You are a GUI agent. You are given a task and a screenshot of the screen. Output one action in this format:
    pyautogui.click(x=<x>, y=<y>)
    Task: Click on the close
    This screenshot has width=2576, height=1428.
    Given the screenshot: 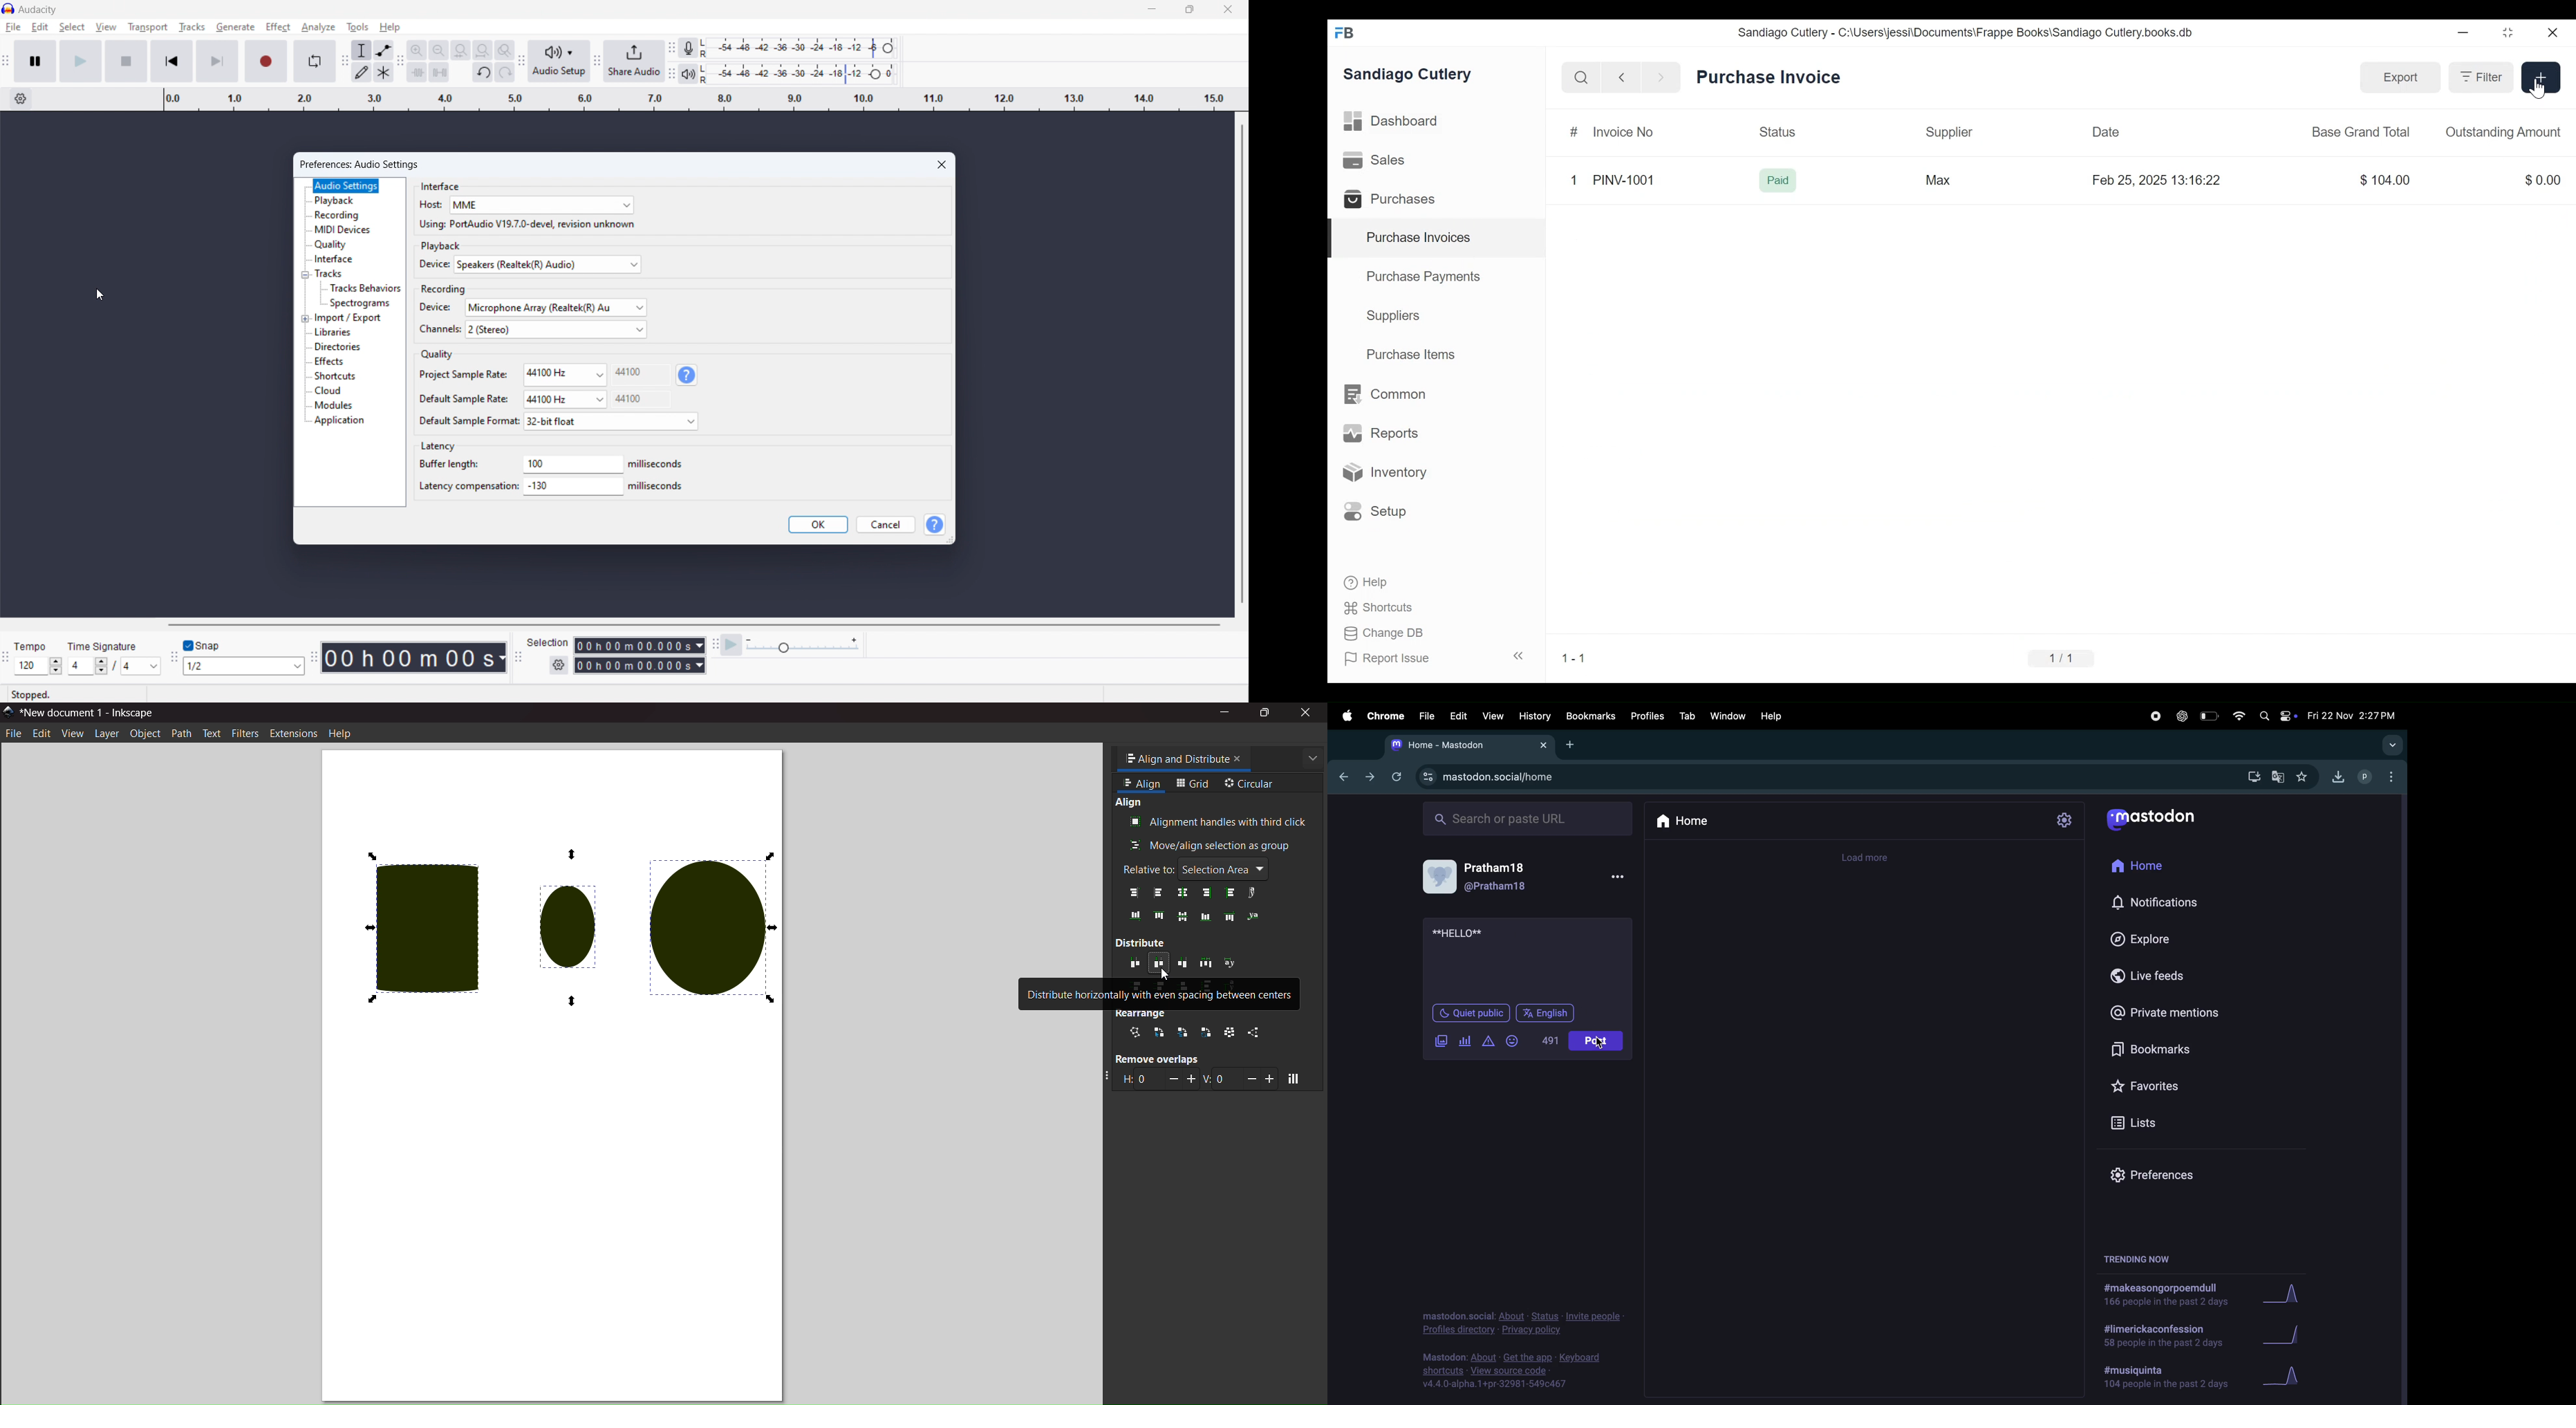 What is the action you would take?
    pyautogui.click(x=2551, y=33)
    